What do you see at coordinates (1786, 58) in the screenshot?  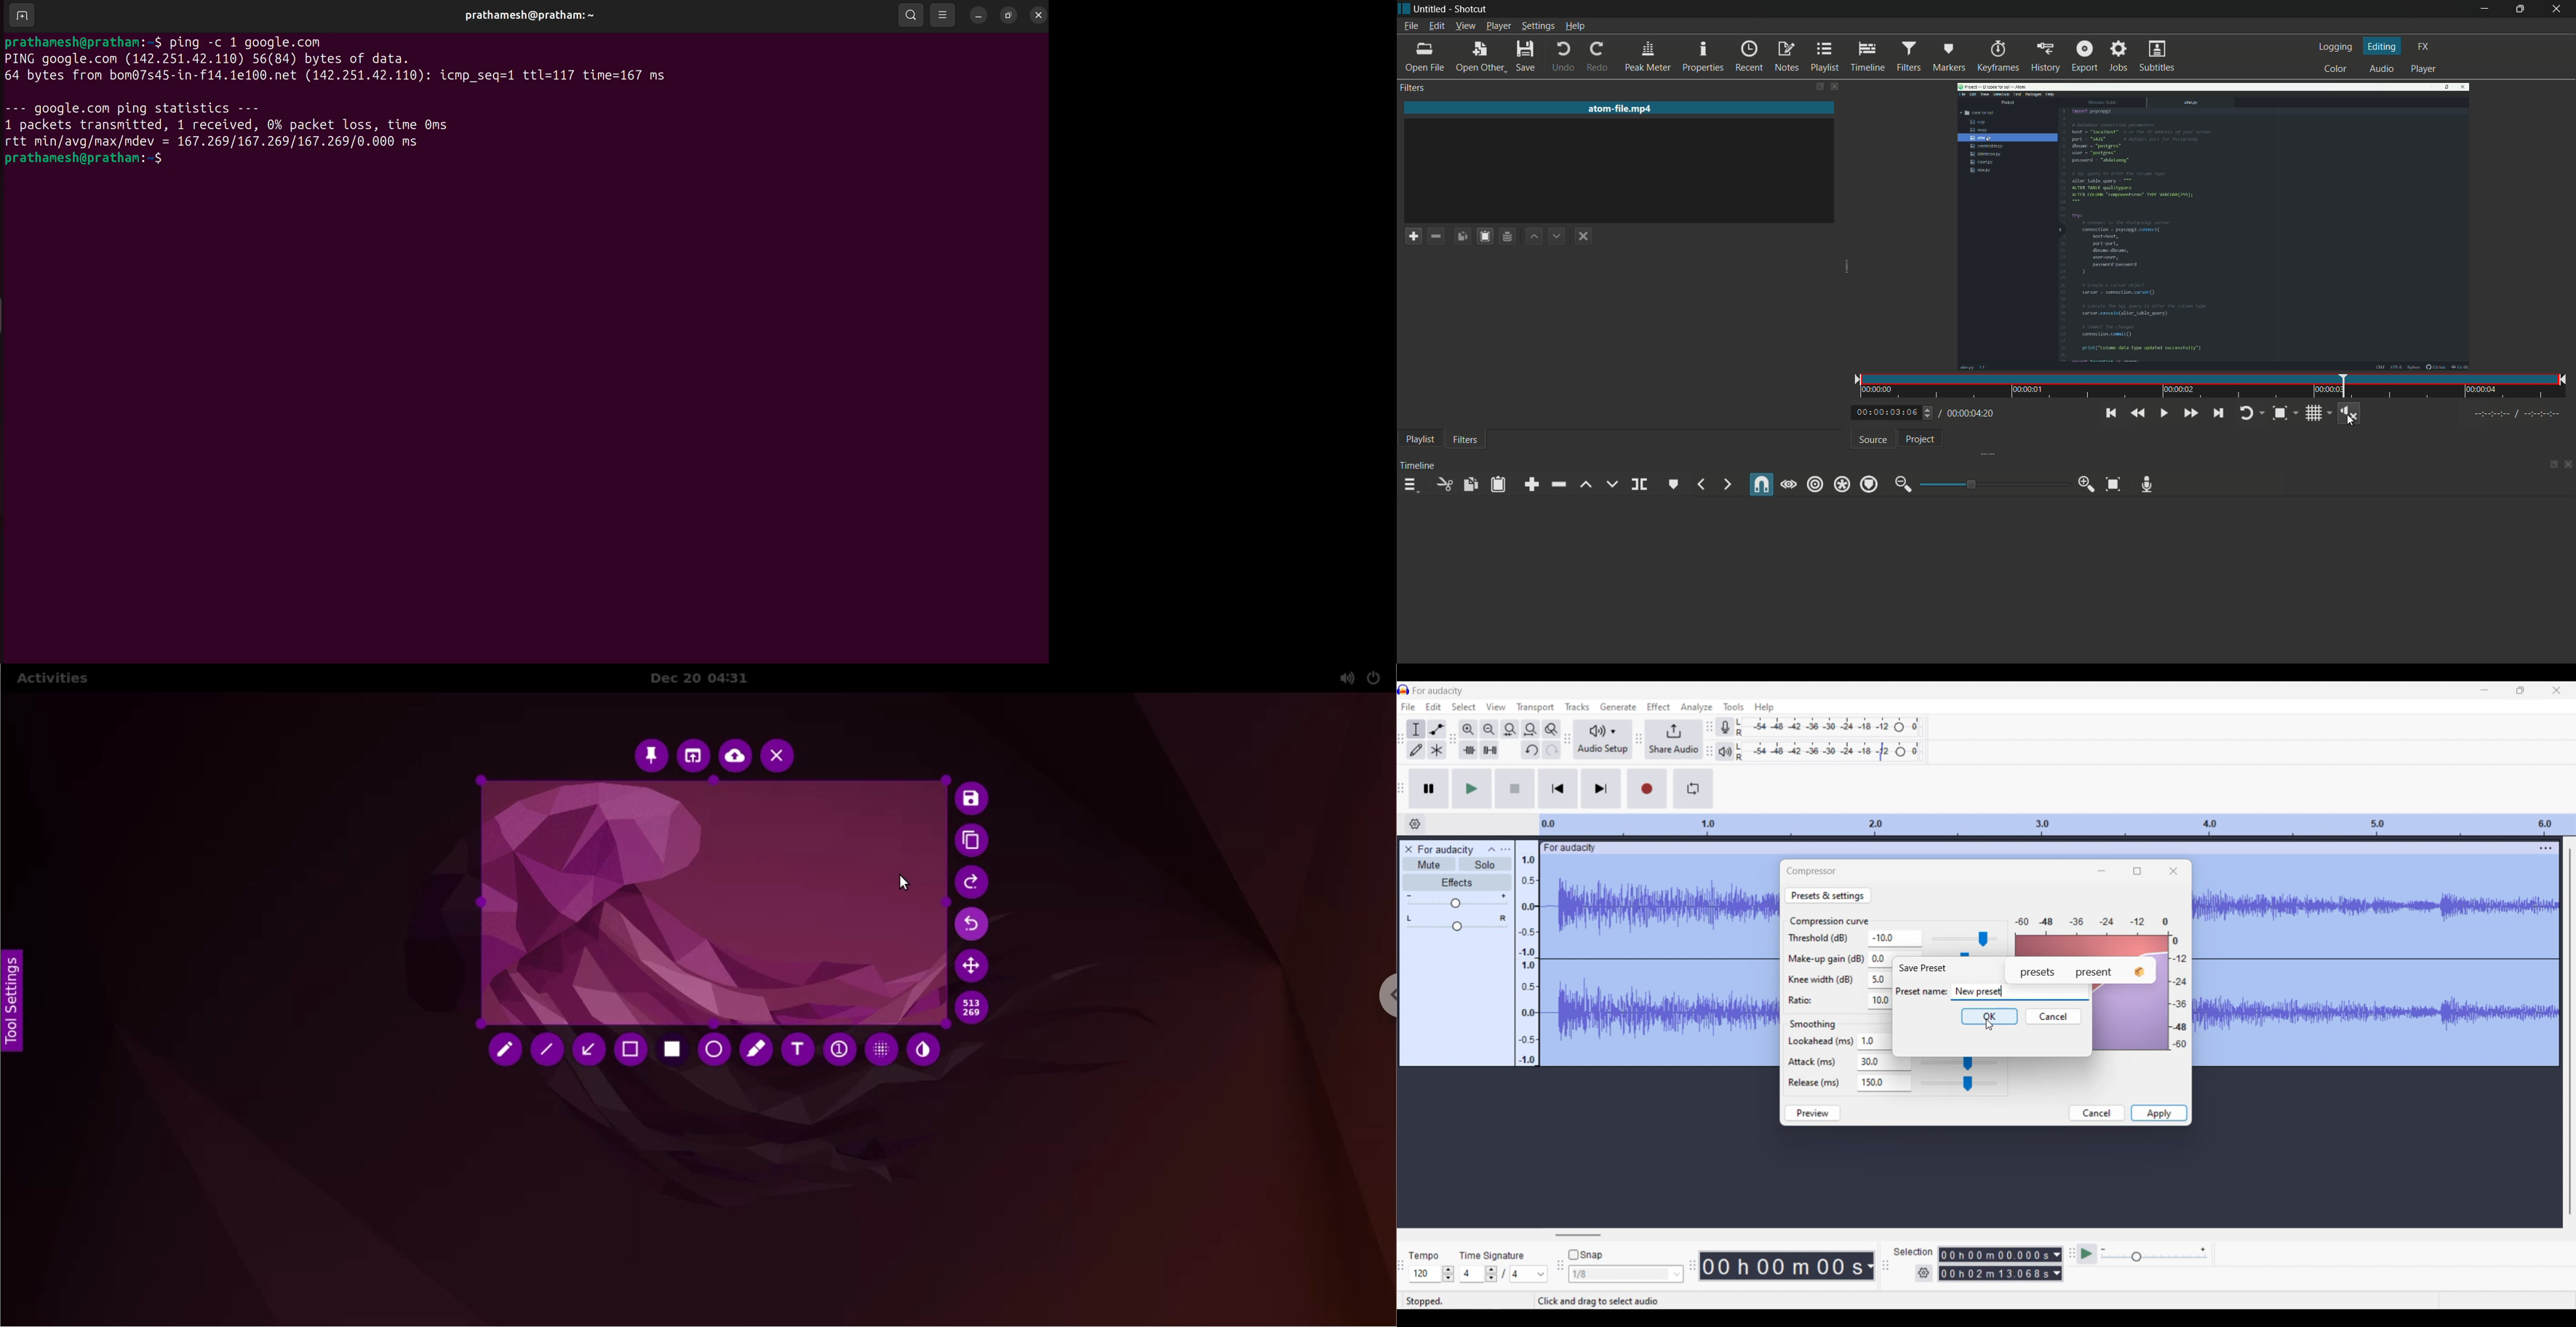 I see `notes` at bounding box center [1786, 58].